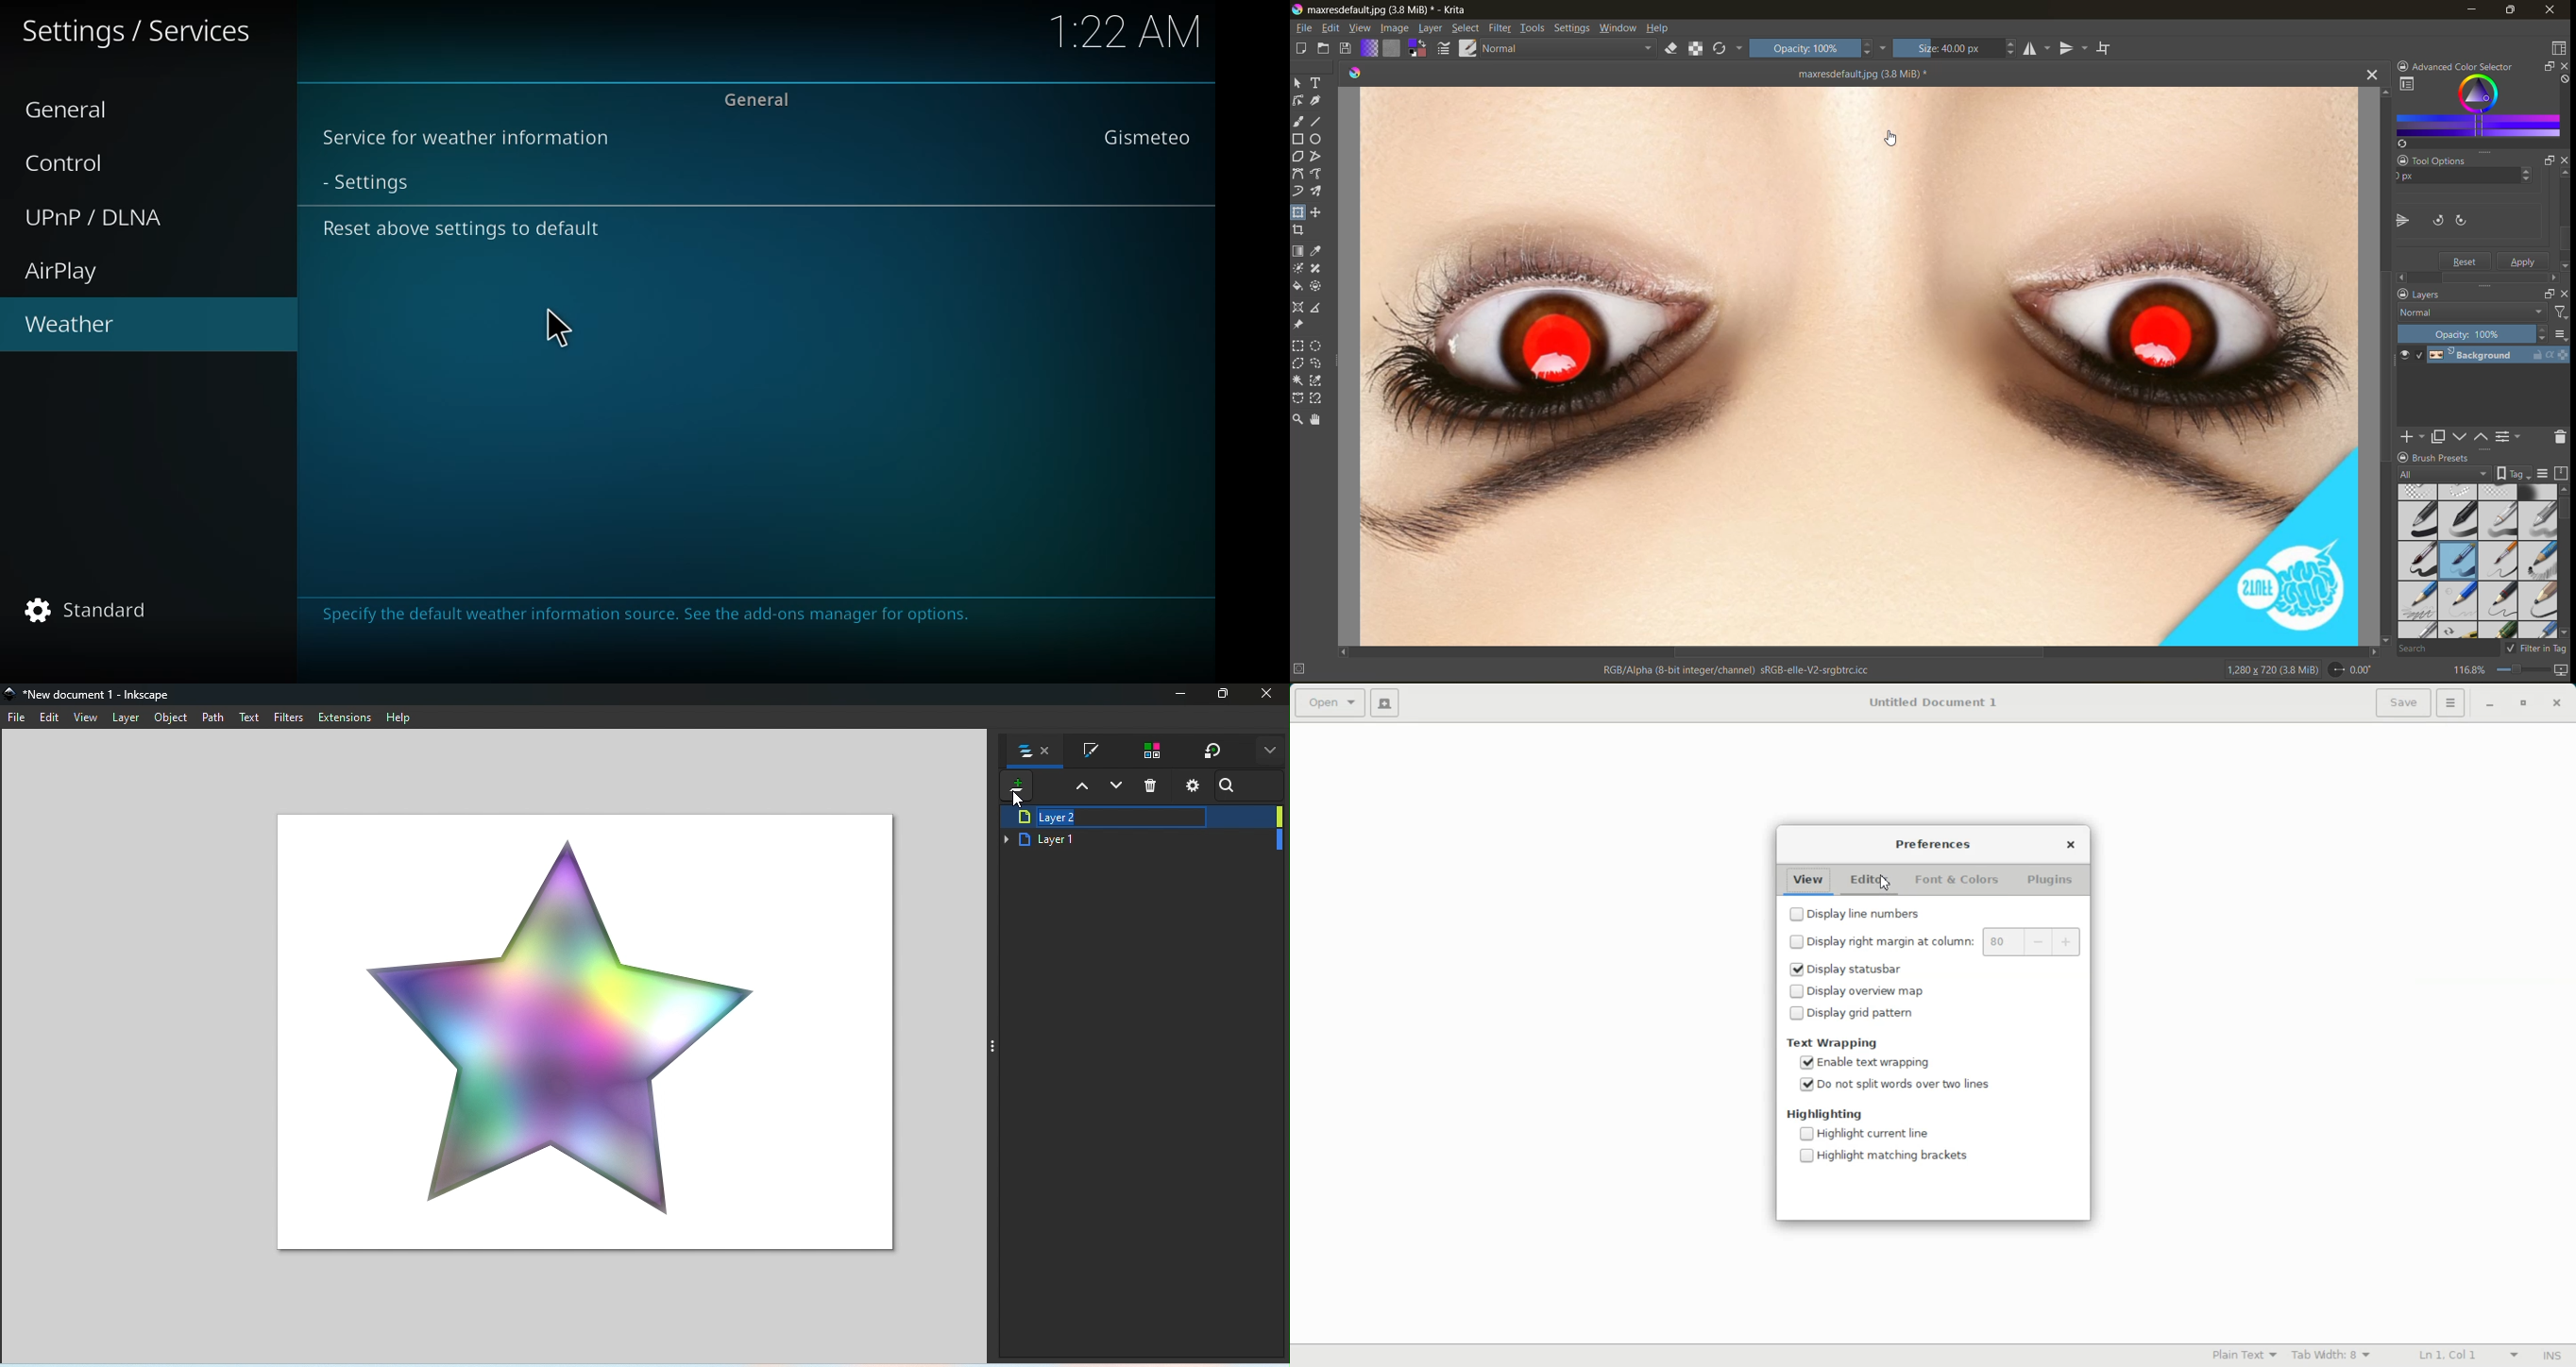 Image resolution: width=2576 pixels, height=1372 pixels. I want to click on tag, so click(2442, 475).